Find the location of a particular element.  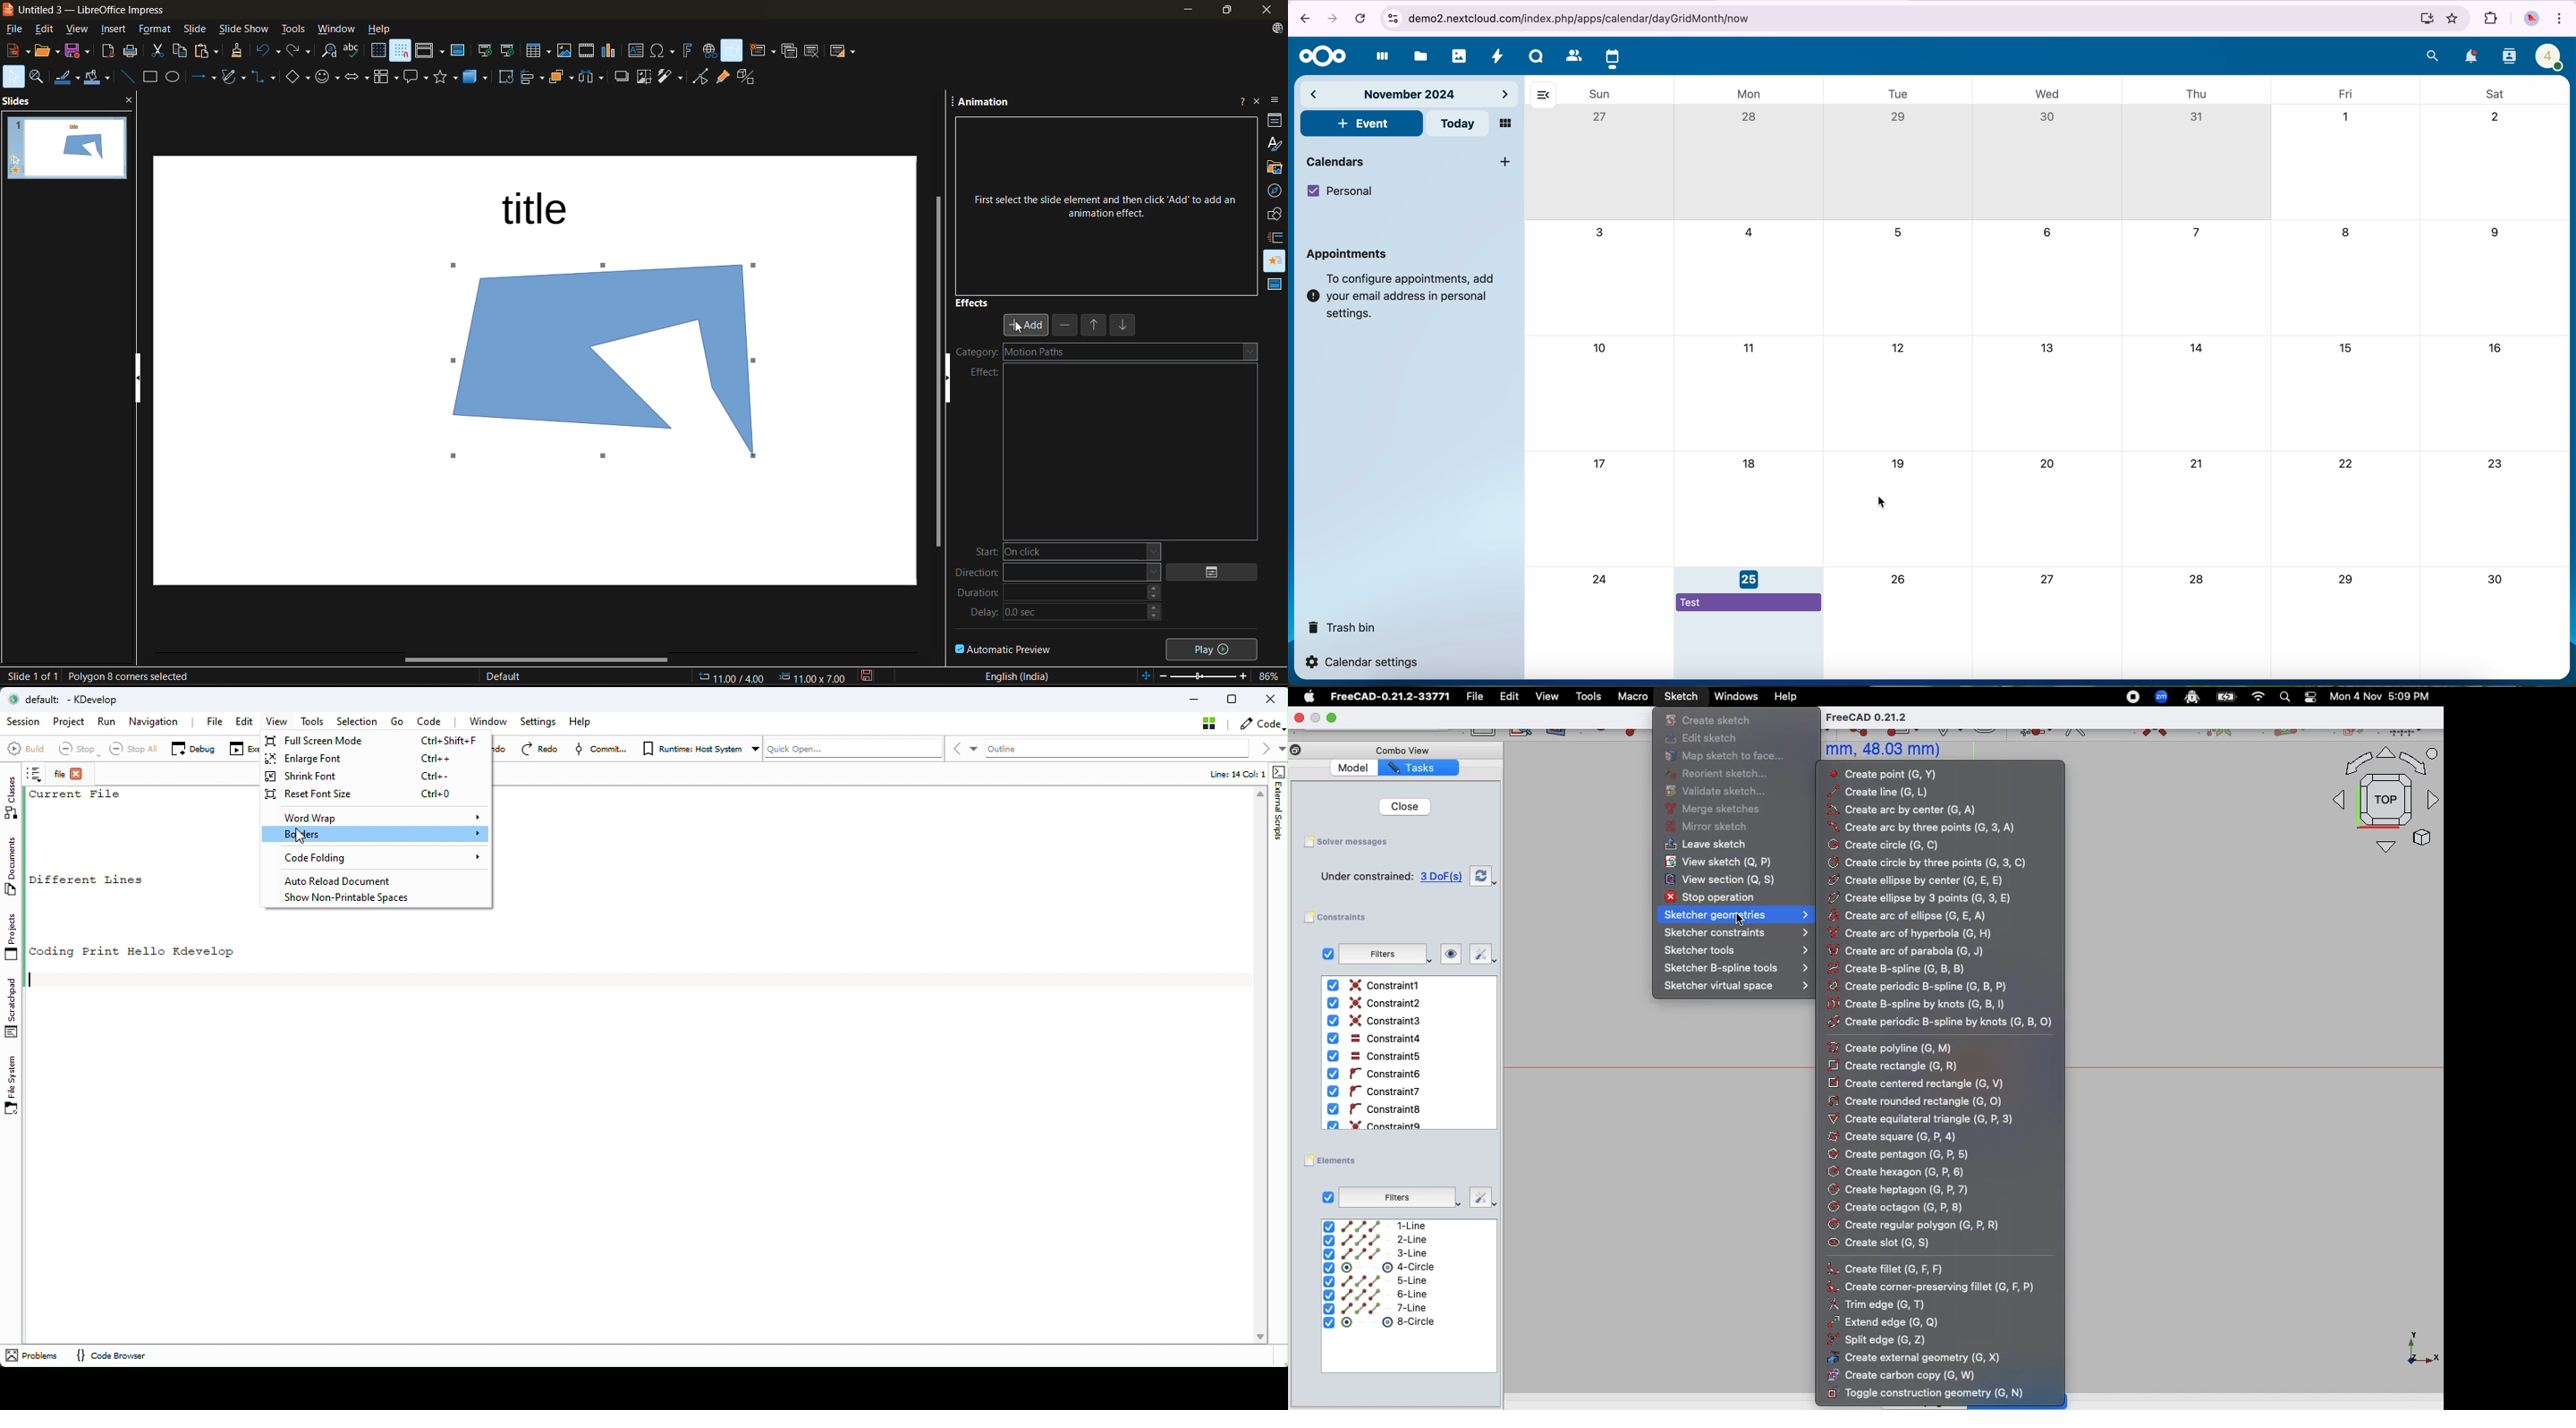

click on event is located at coordinates (1362, 124).